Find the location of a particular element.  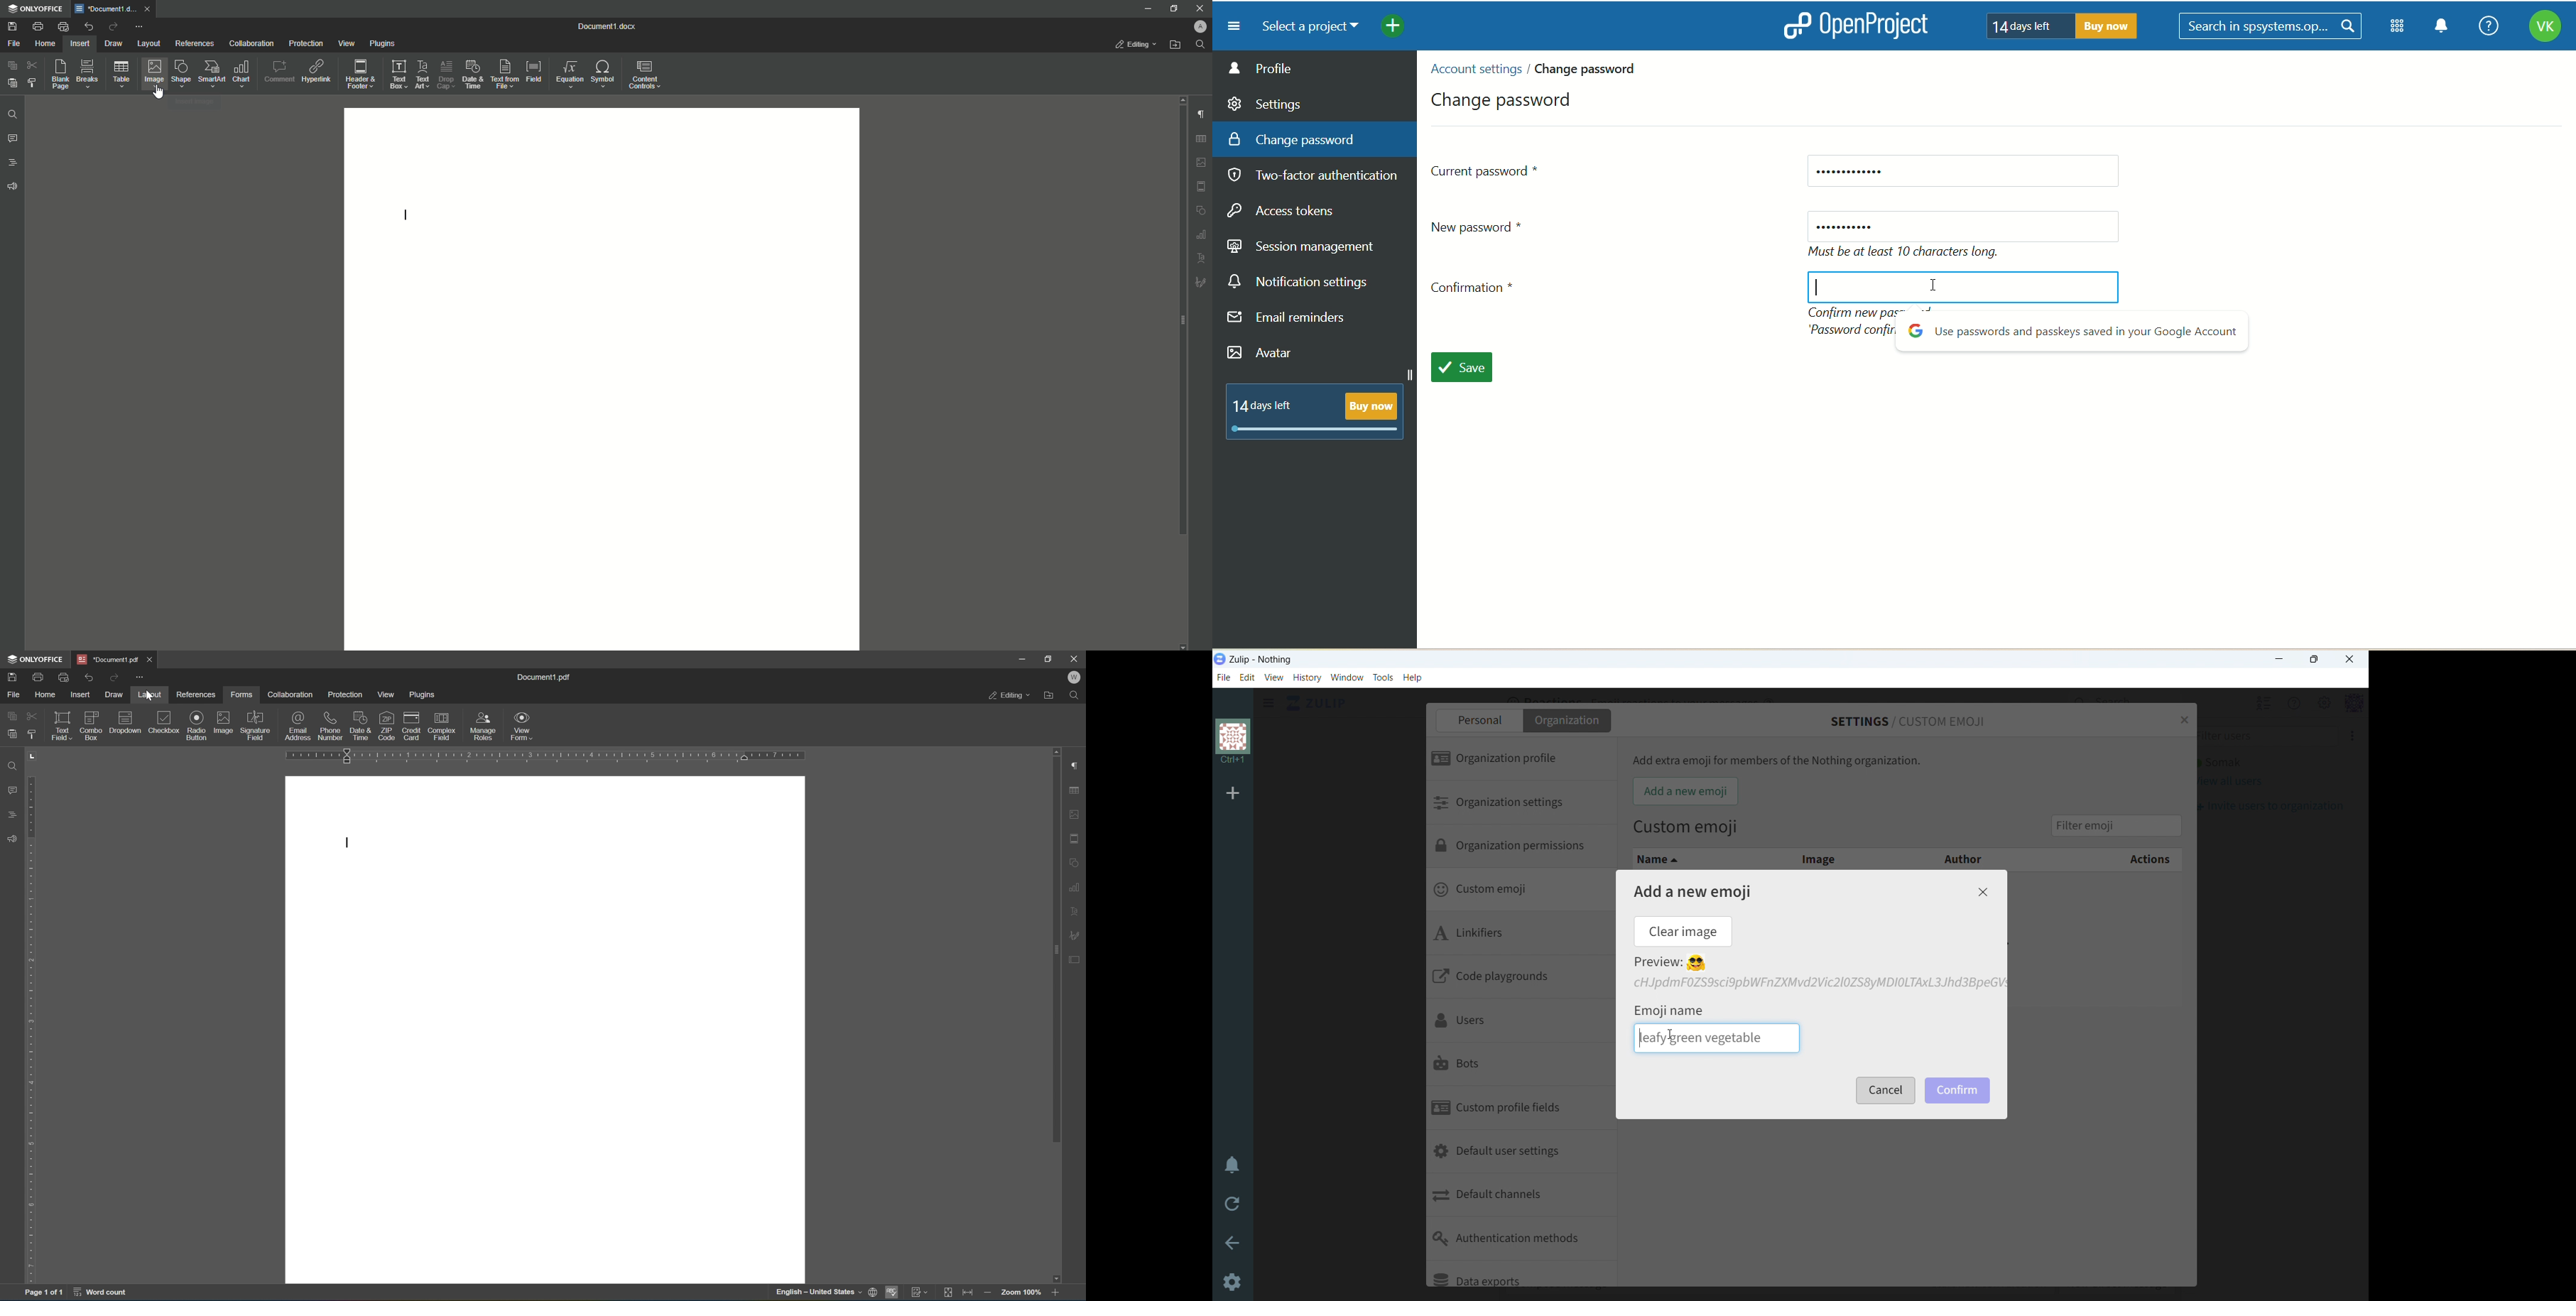

cancel is located at coordinates (1884, 1091).